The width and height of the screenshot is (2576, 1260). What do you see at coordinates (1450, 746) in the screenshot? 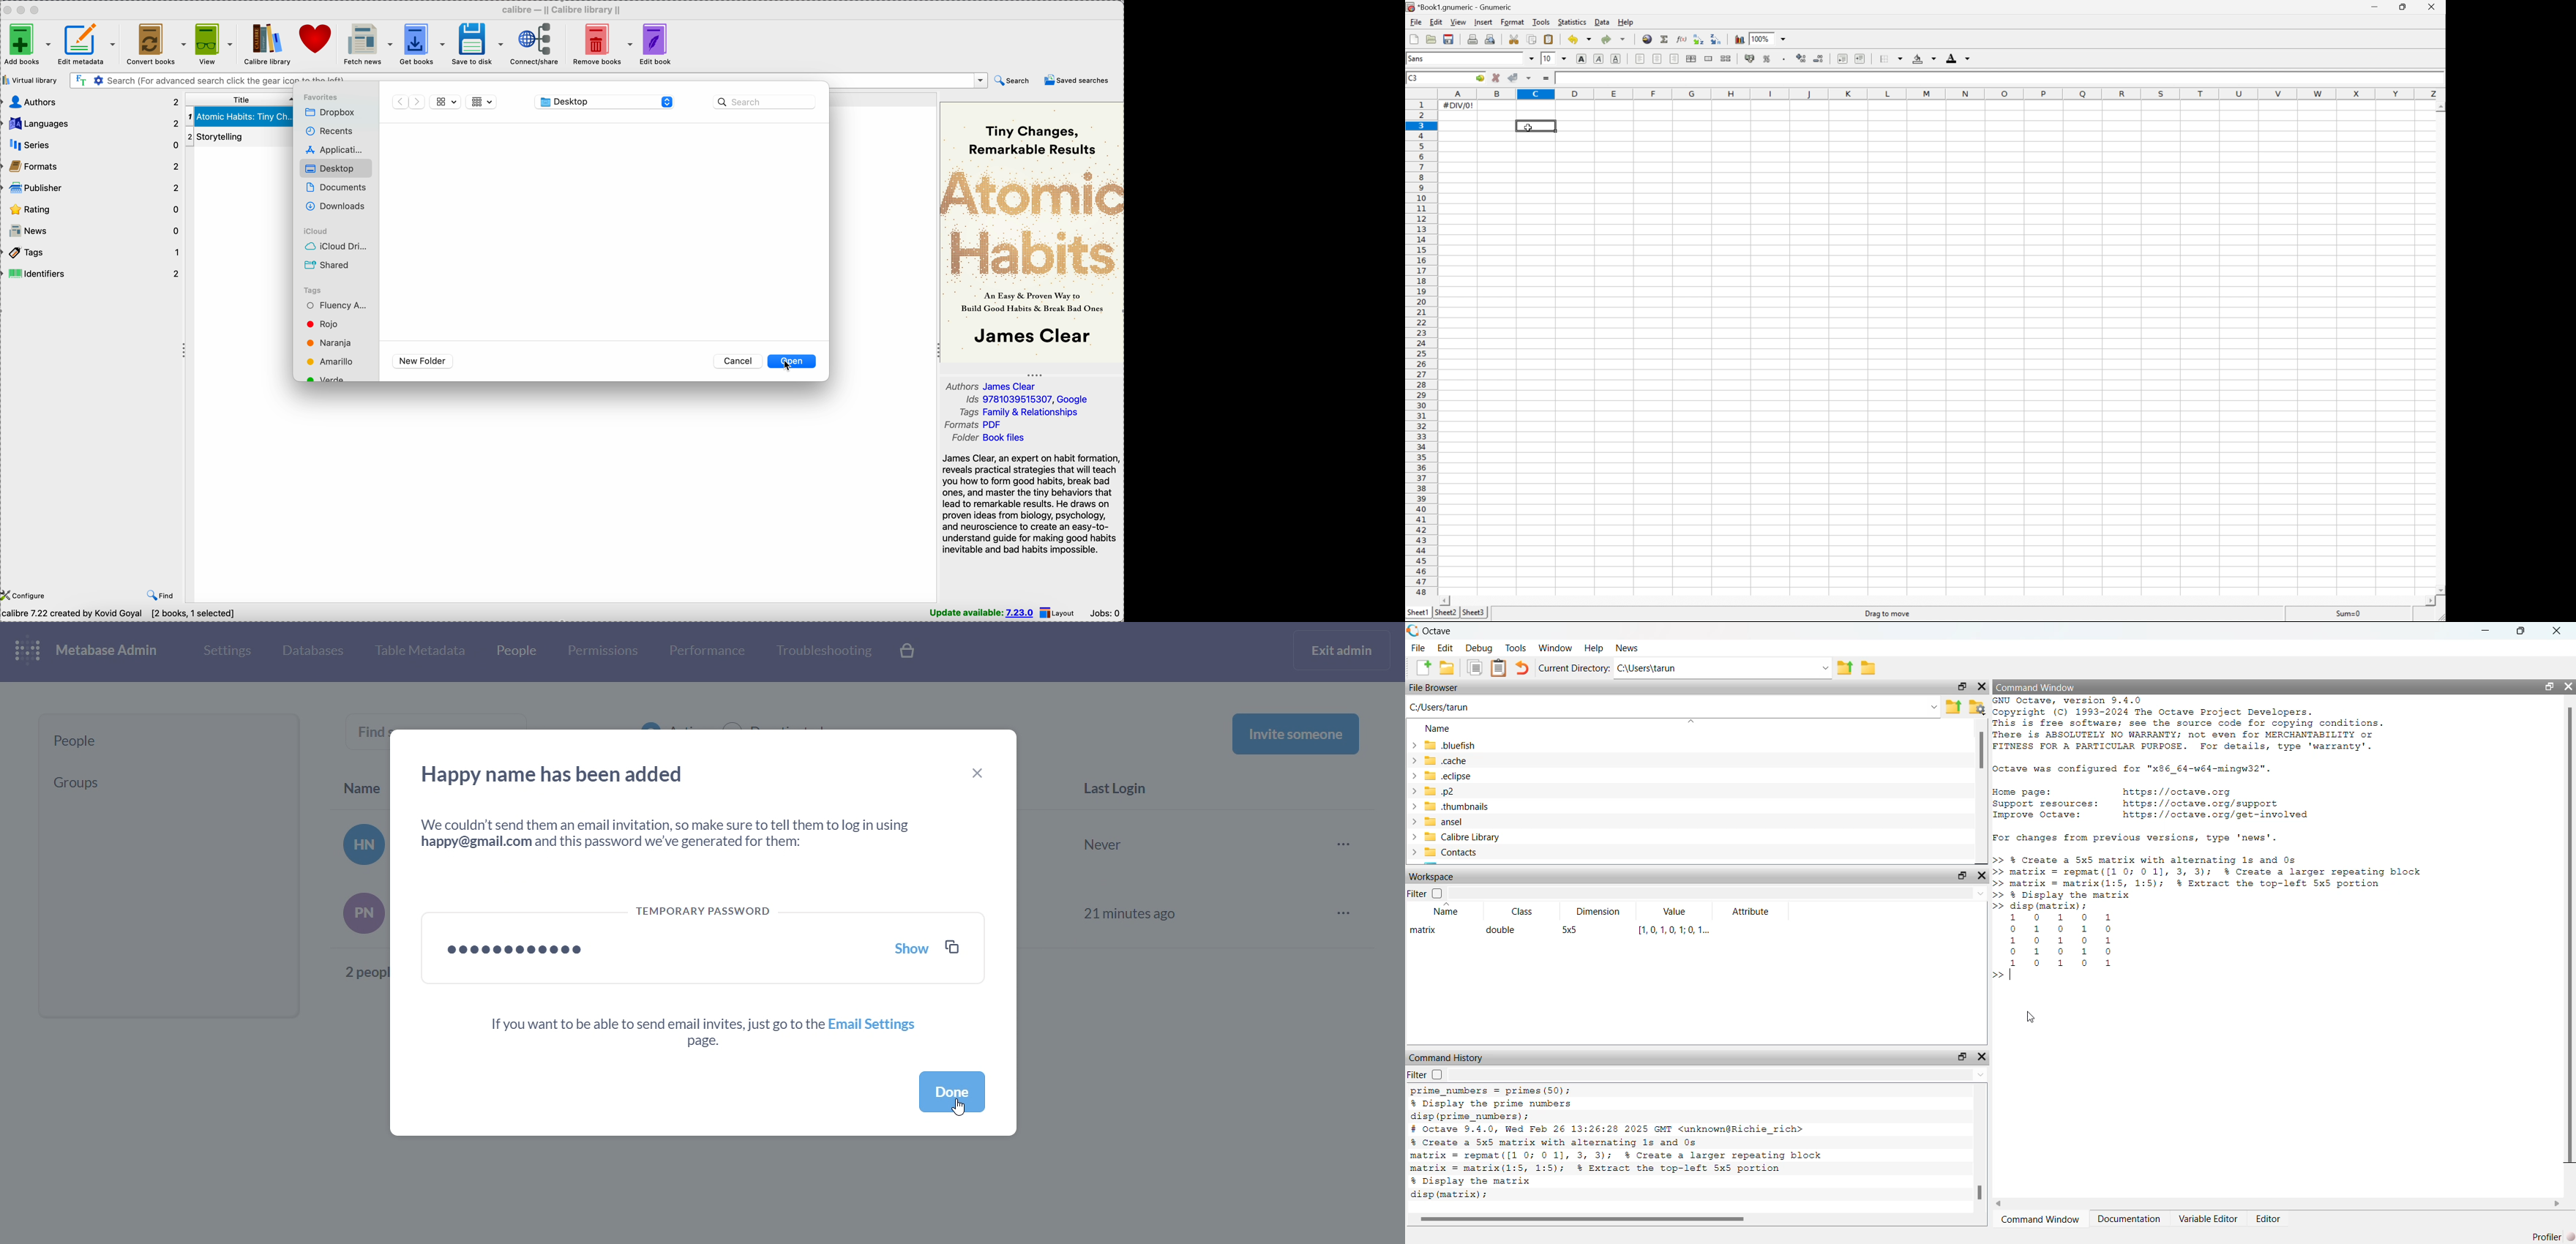
I see `.bluefish` at bounding box center [1450, 746].